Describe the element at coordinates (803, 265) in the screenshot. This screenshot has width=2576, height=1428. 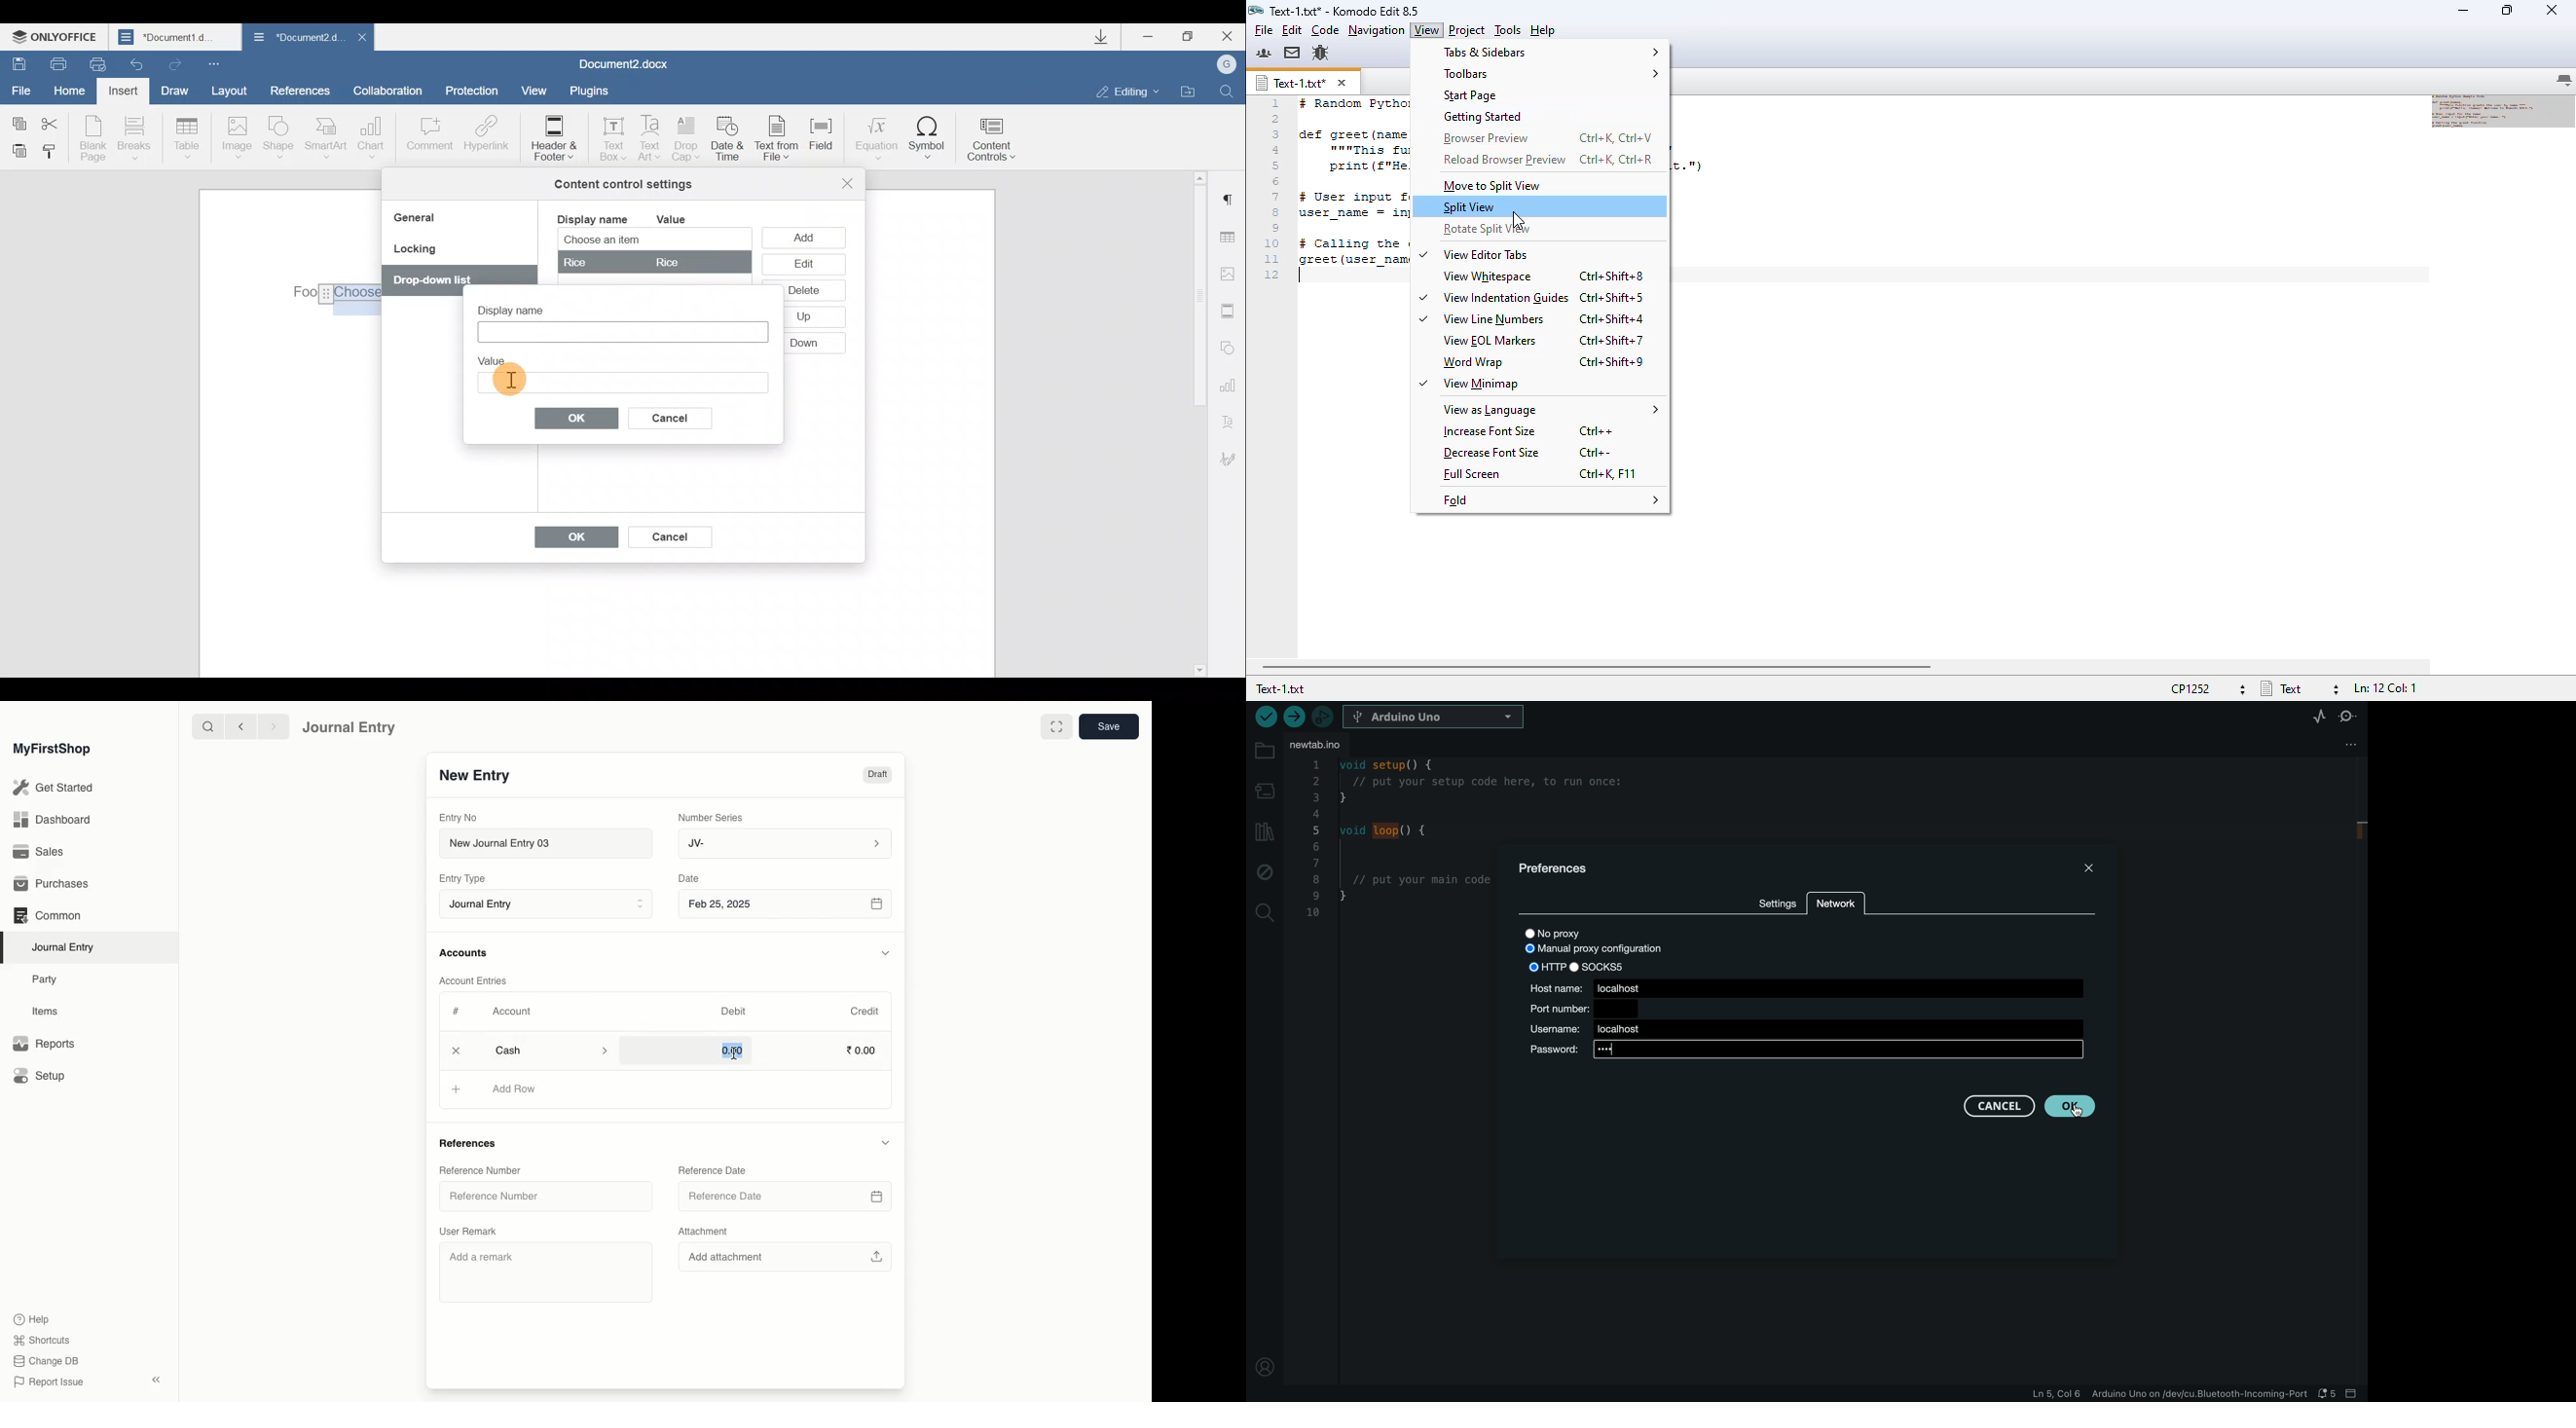
I see `Edit` at that location.